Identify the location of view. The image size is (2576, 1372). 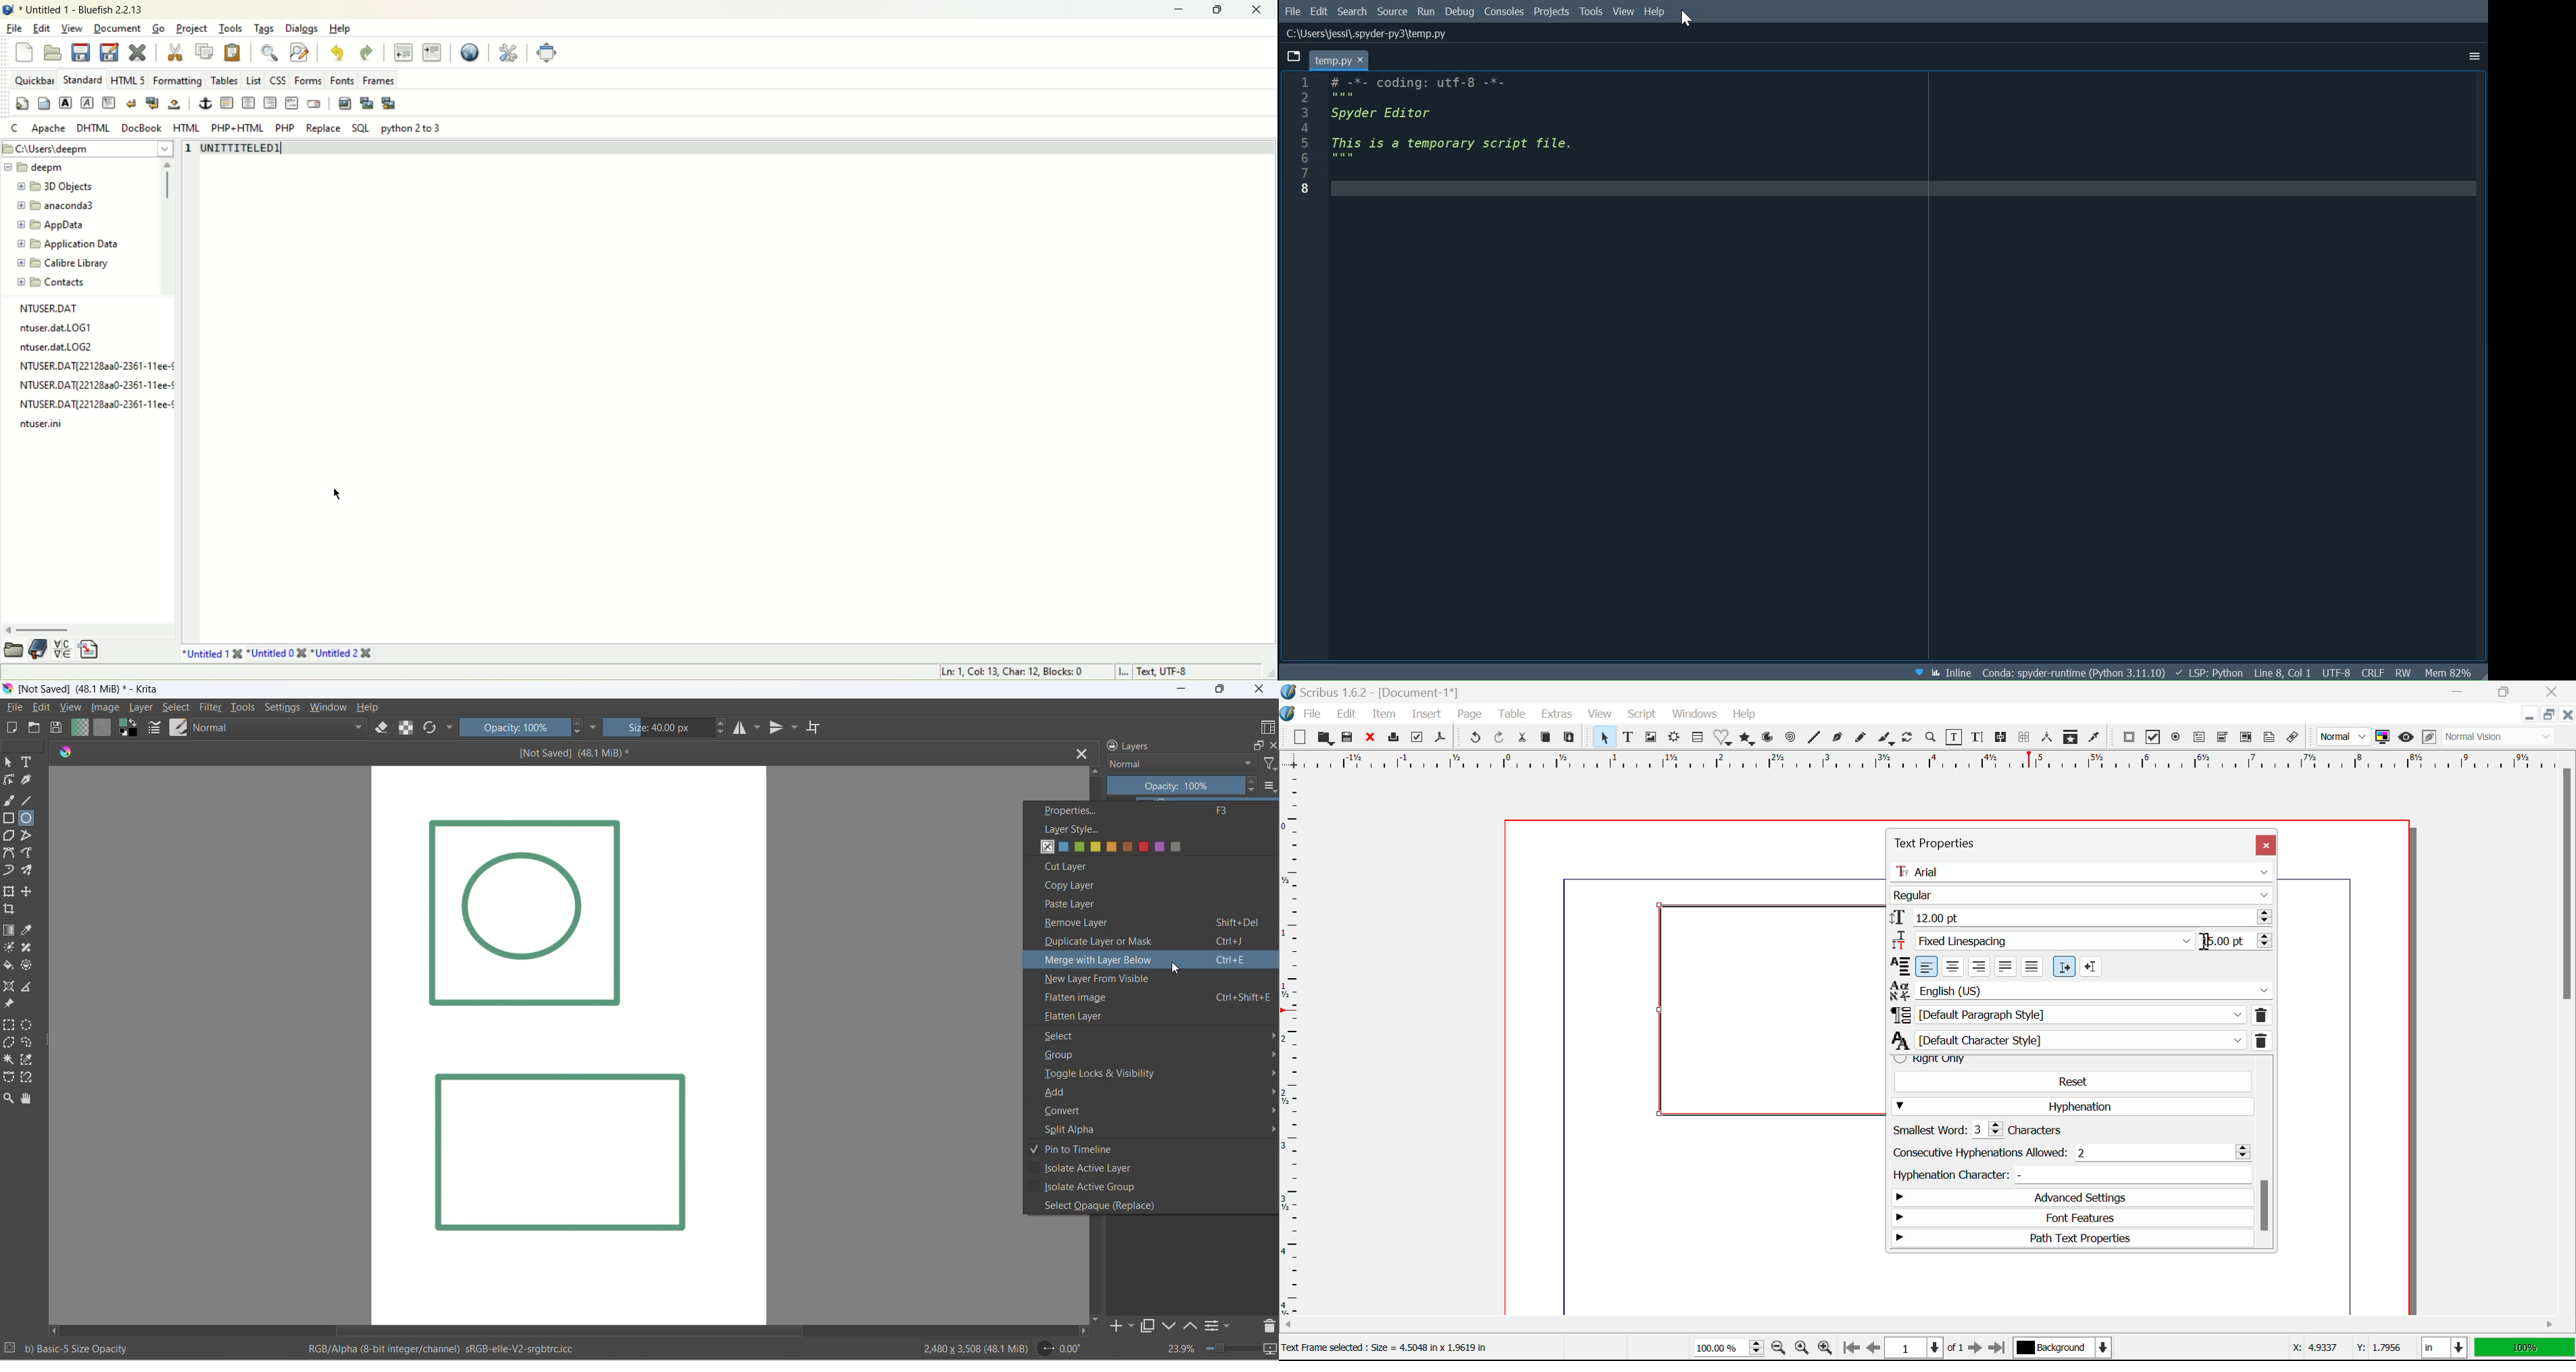
(70, 709).